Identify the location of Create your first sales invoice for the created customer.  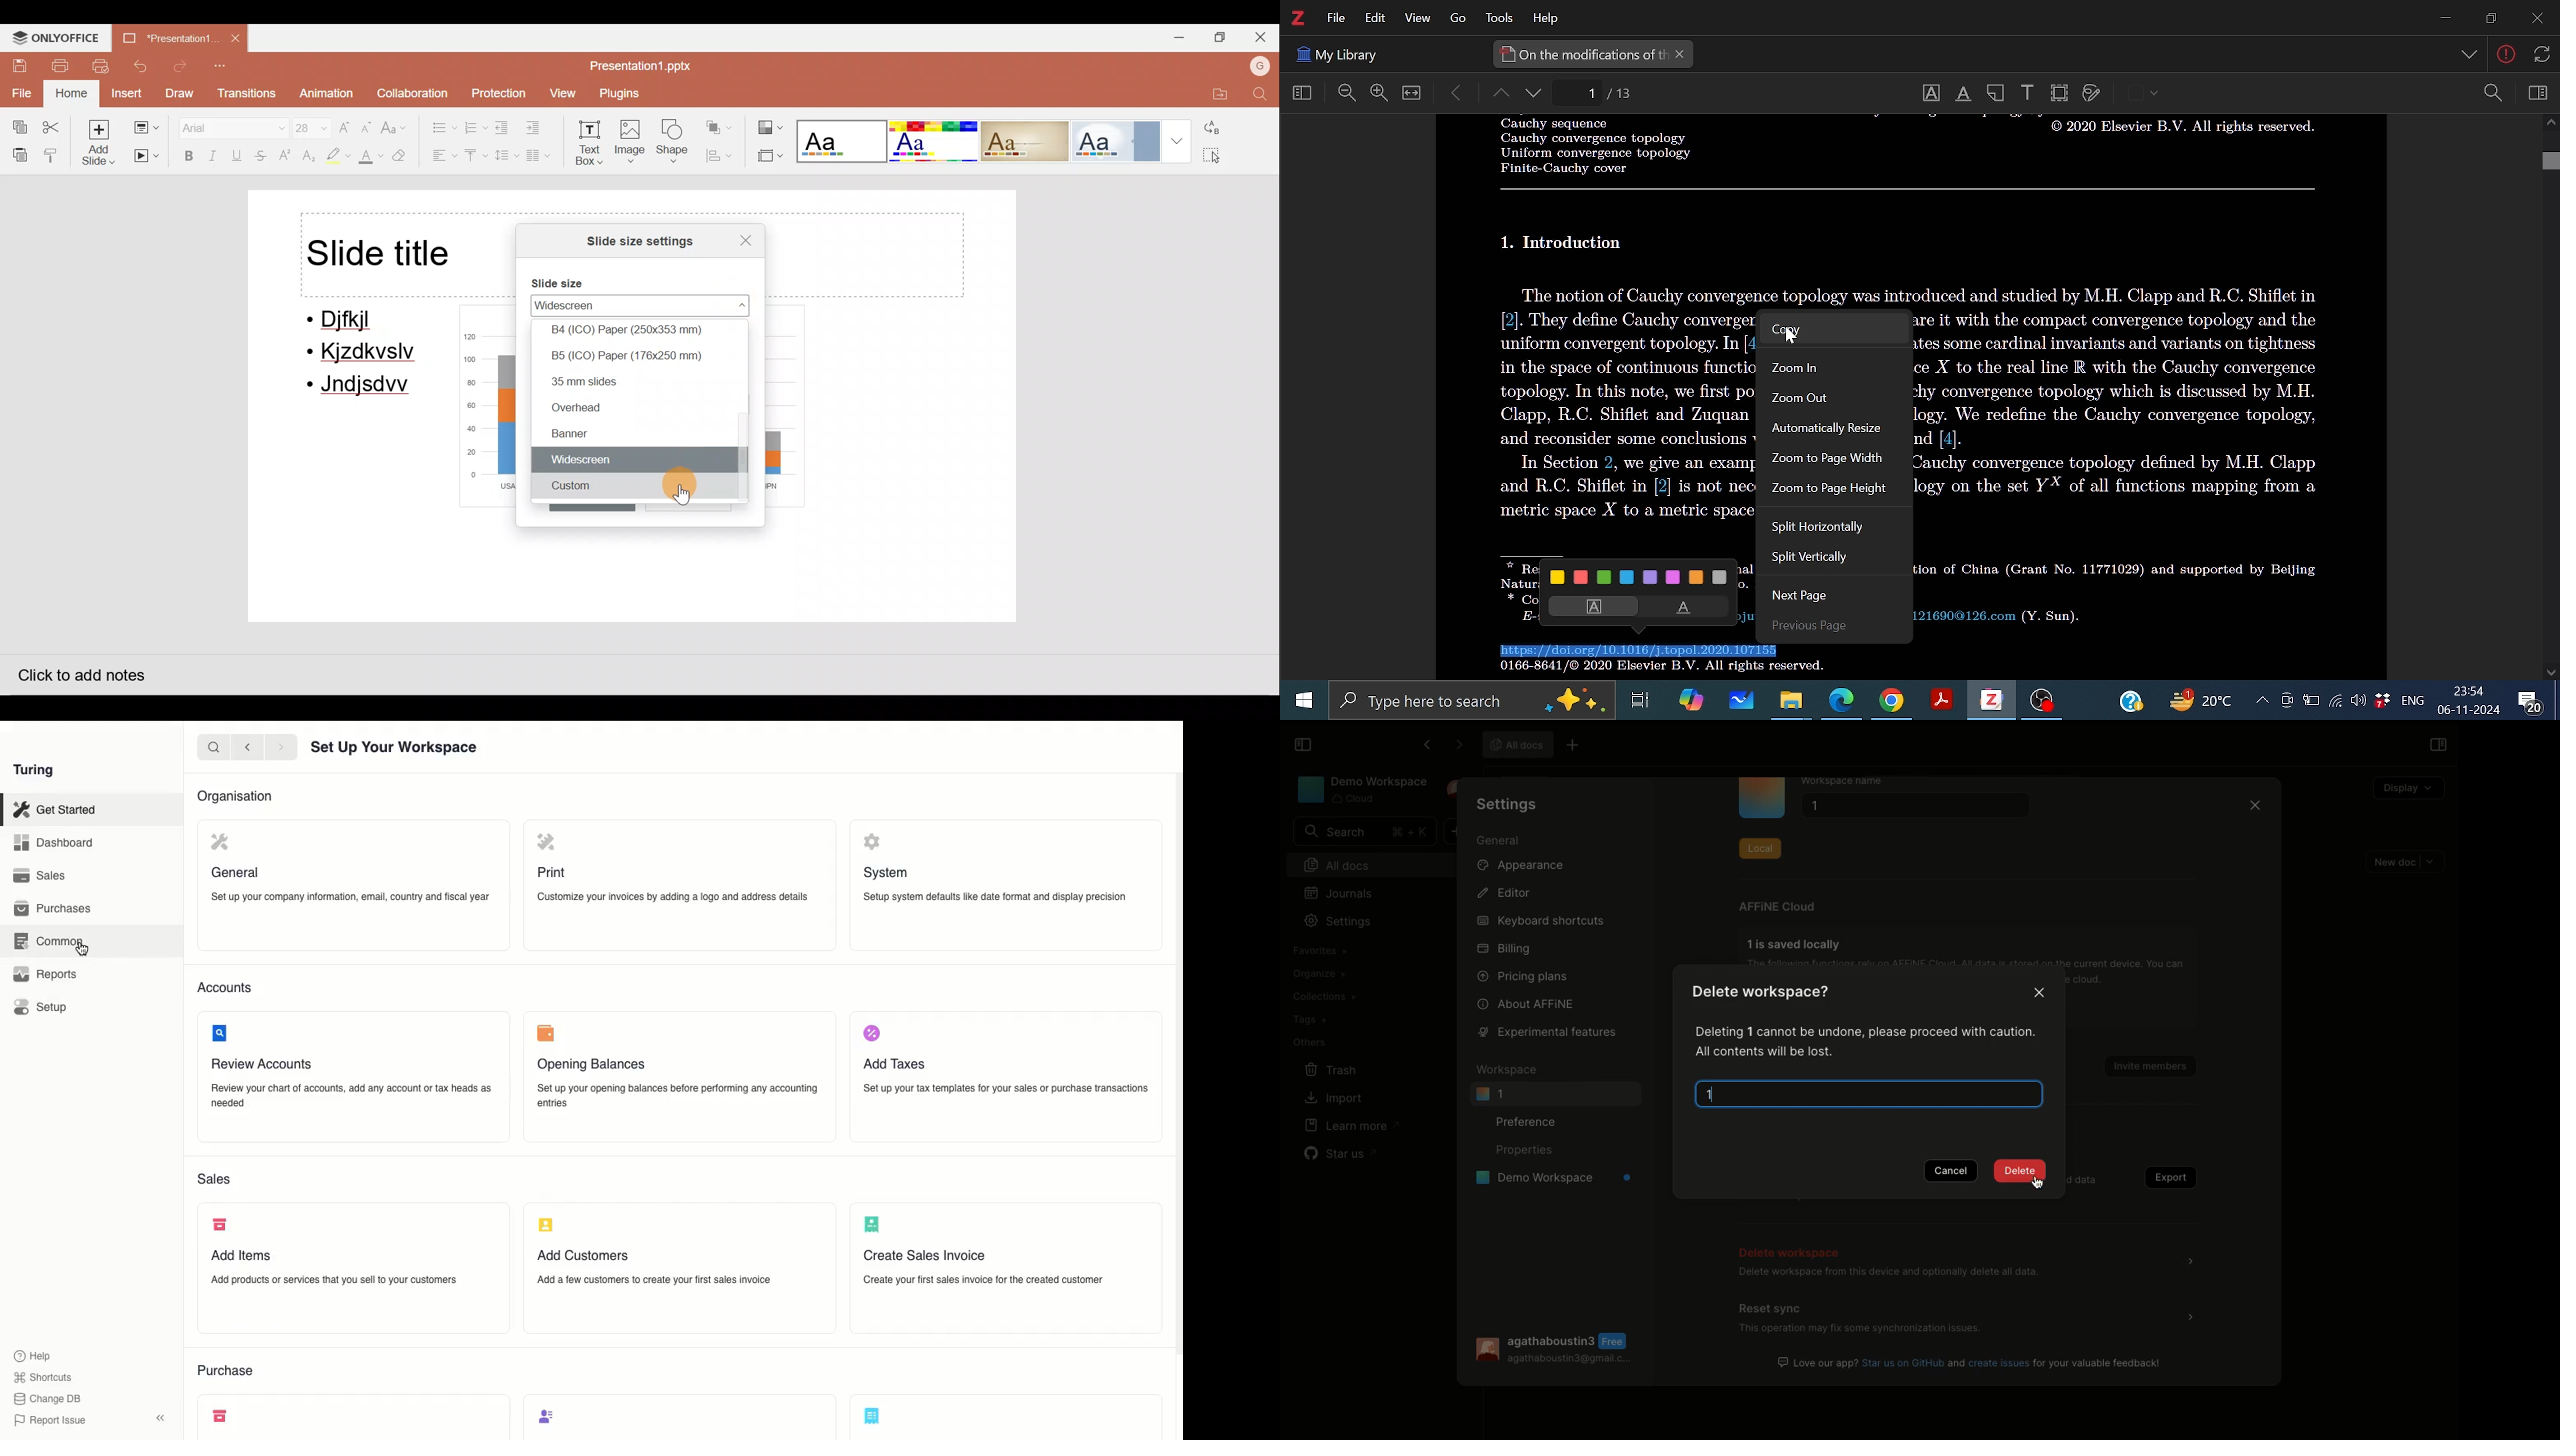
(987, 1281).